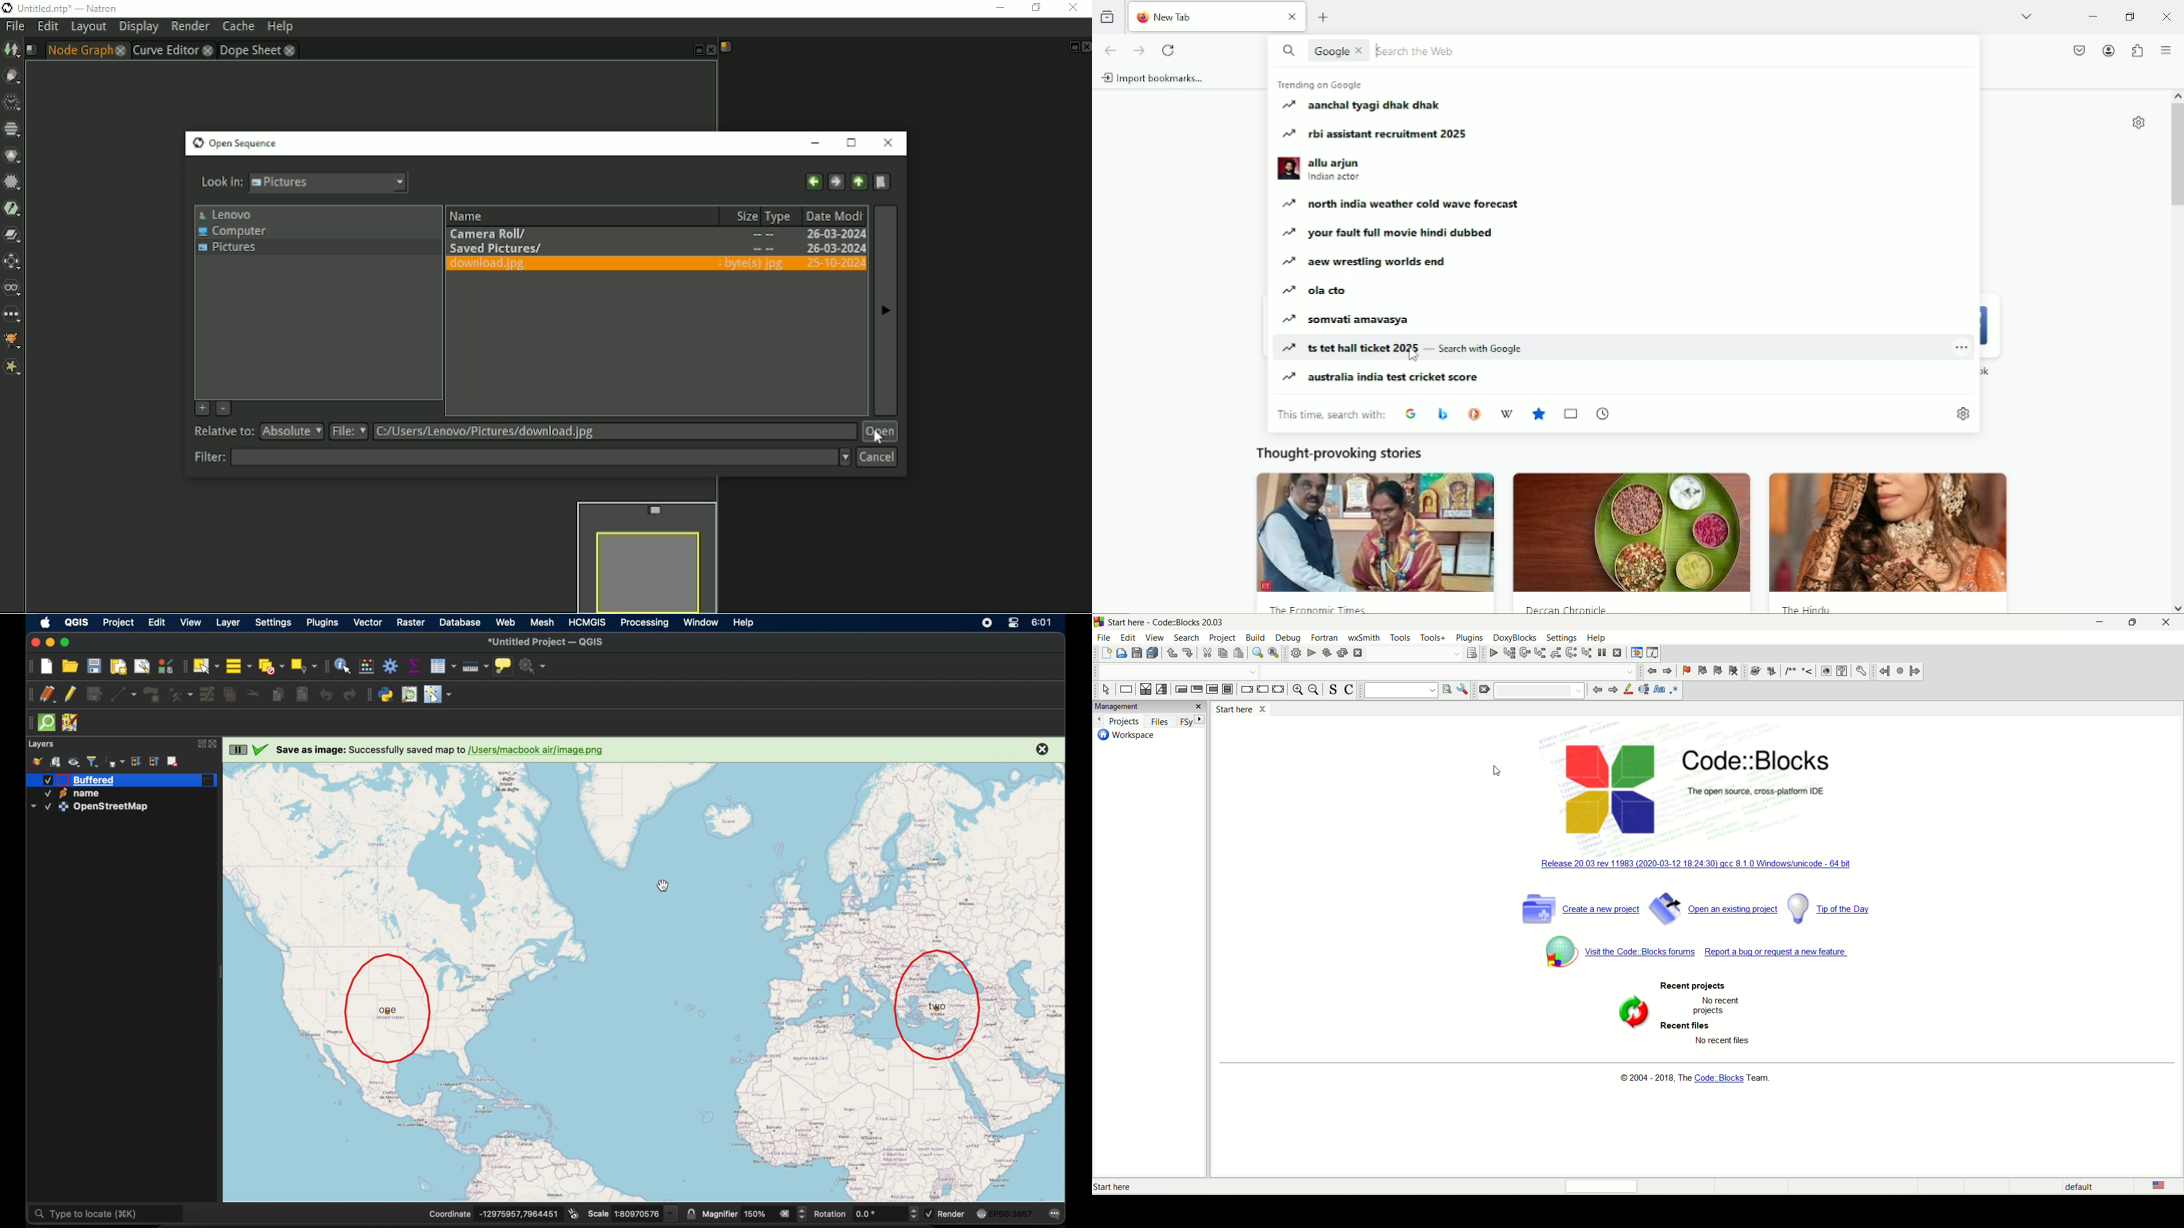 The width and height of the screenshot is (2184, 1232). I want to click on Increase and decrease rotation value, so click(913, 1215).